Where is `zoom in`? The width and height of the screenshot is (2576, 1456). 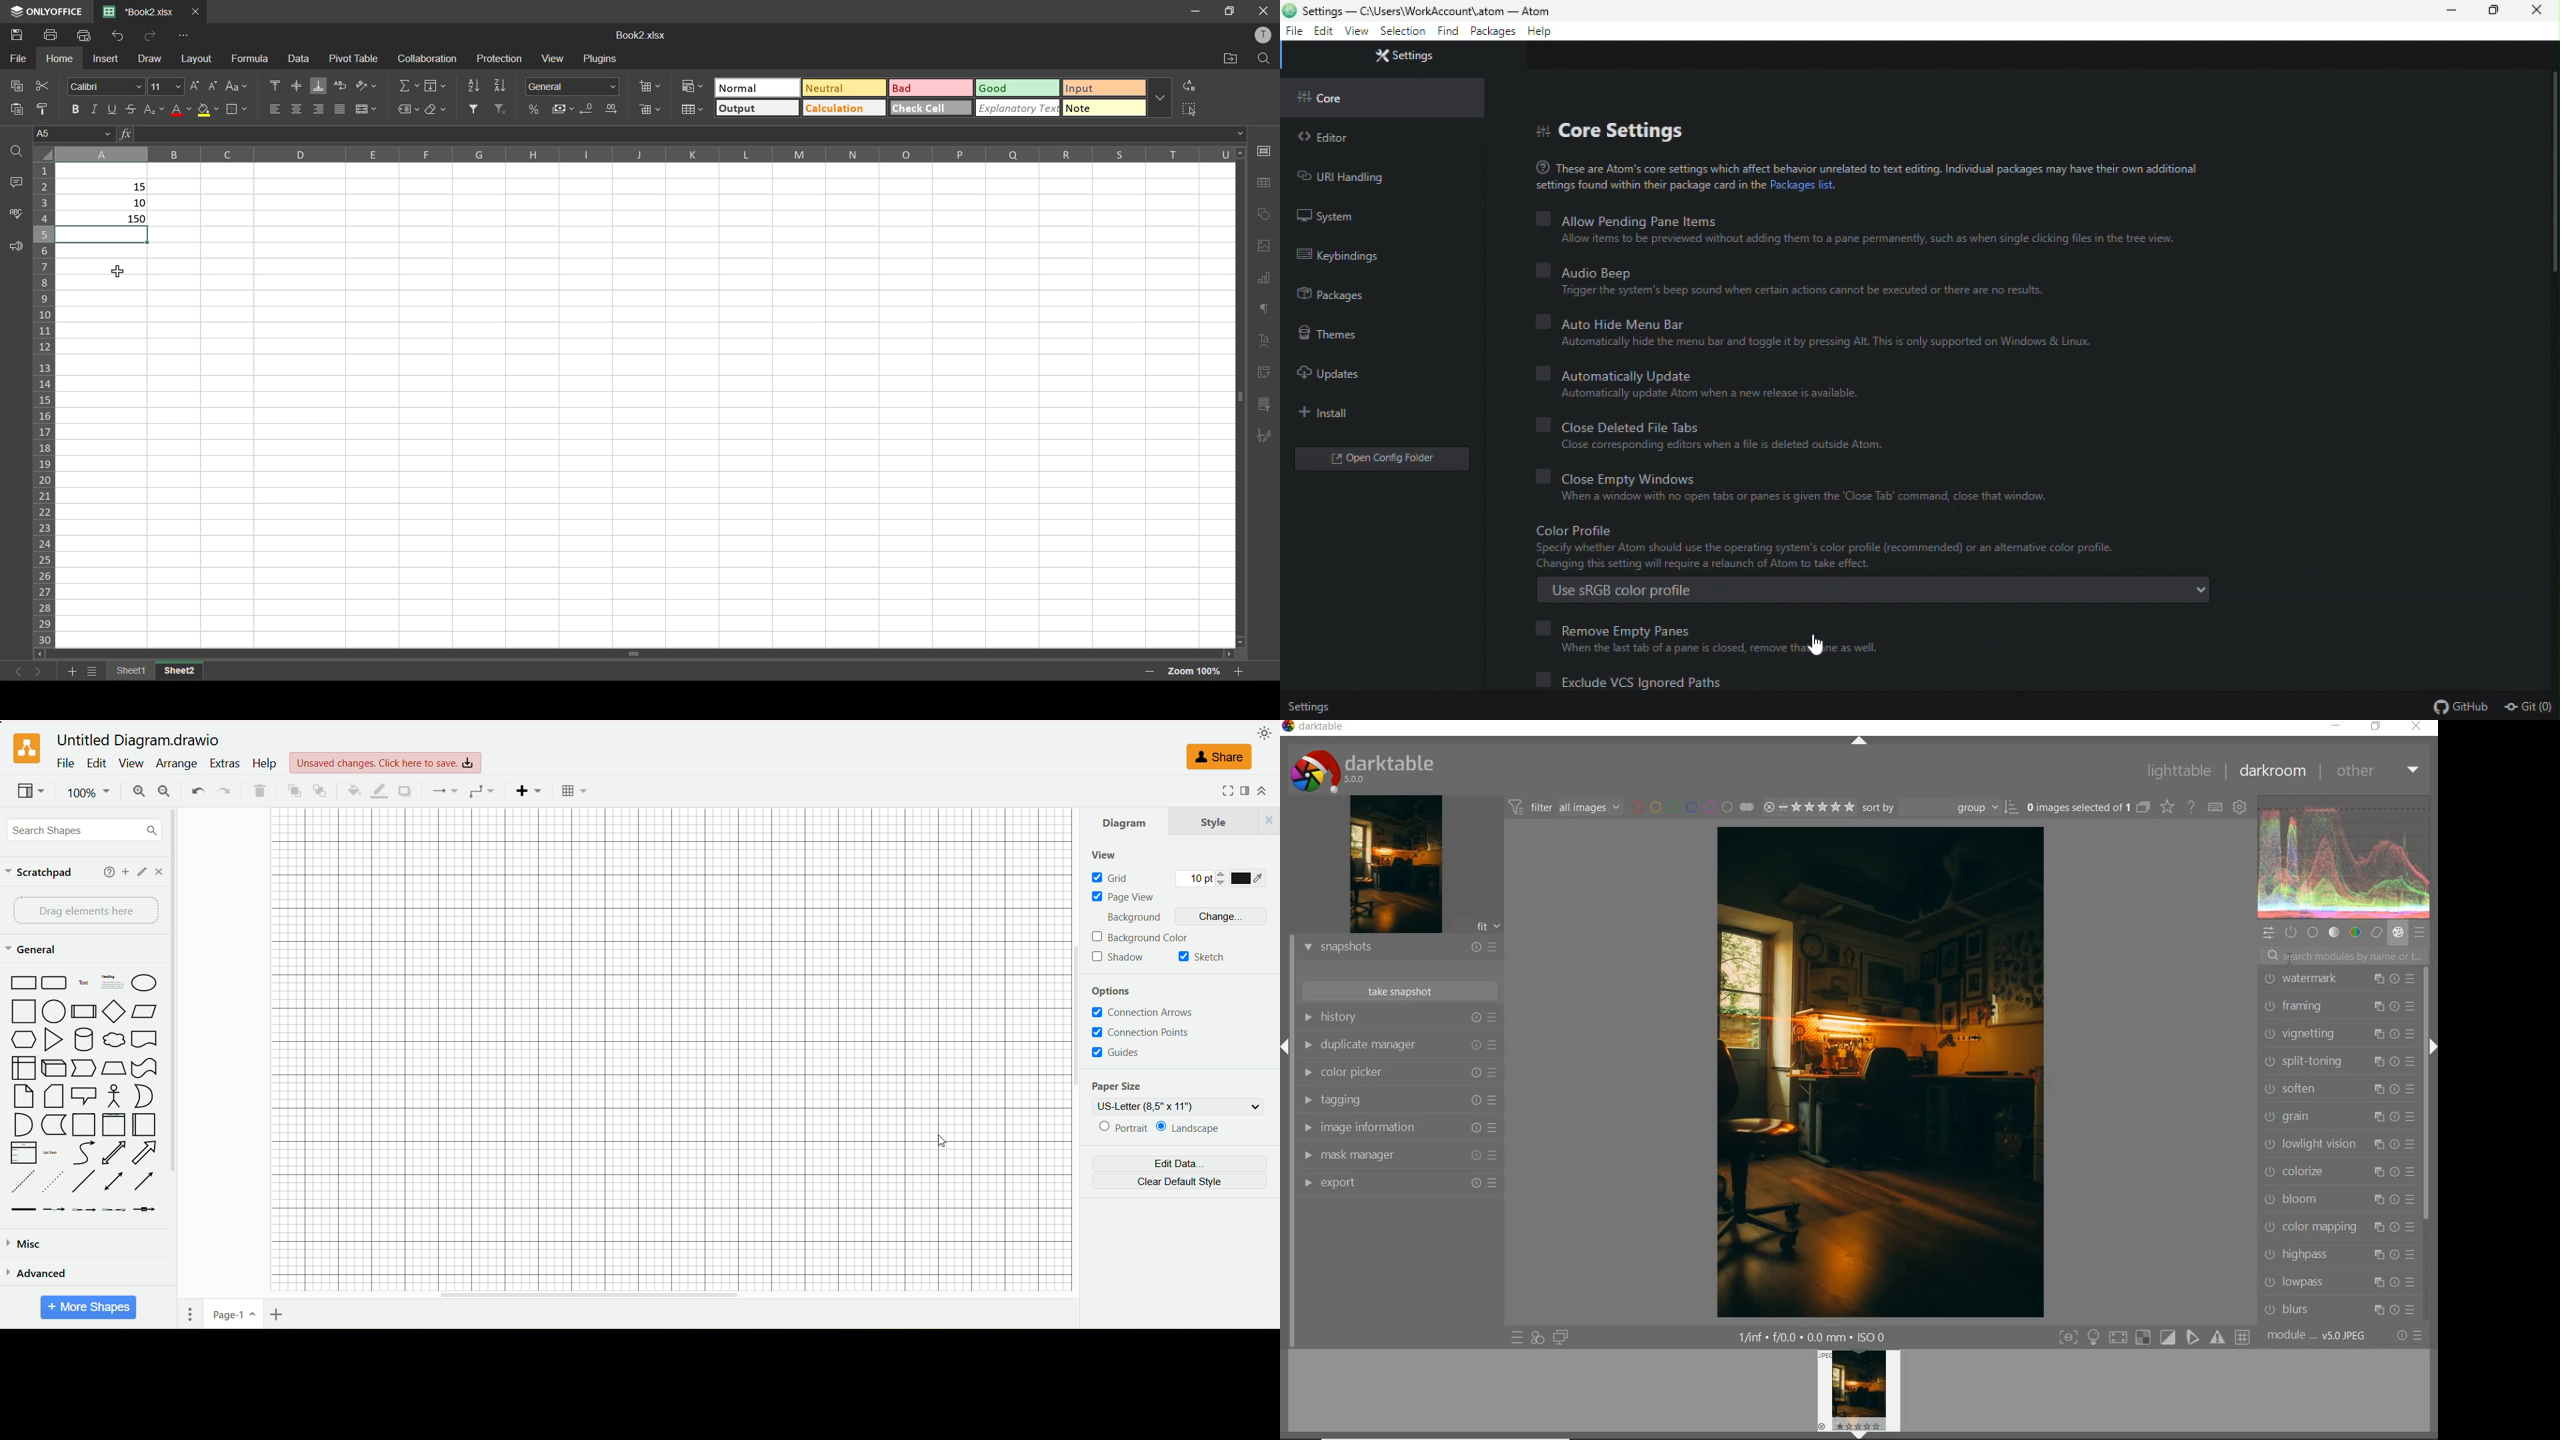 zoom in is located at coordinates (139, 791).